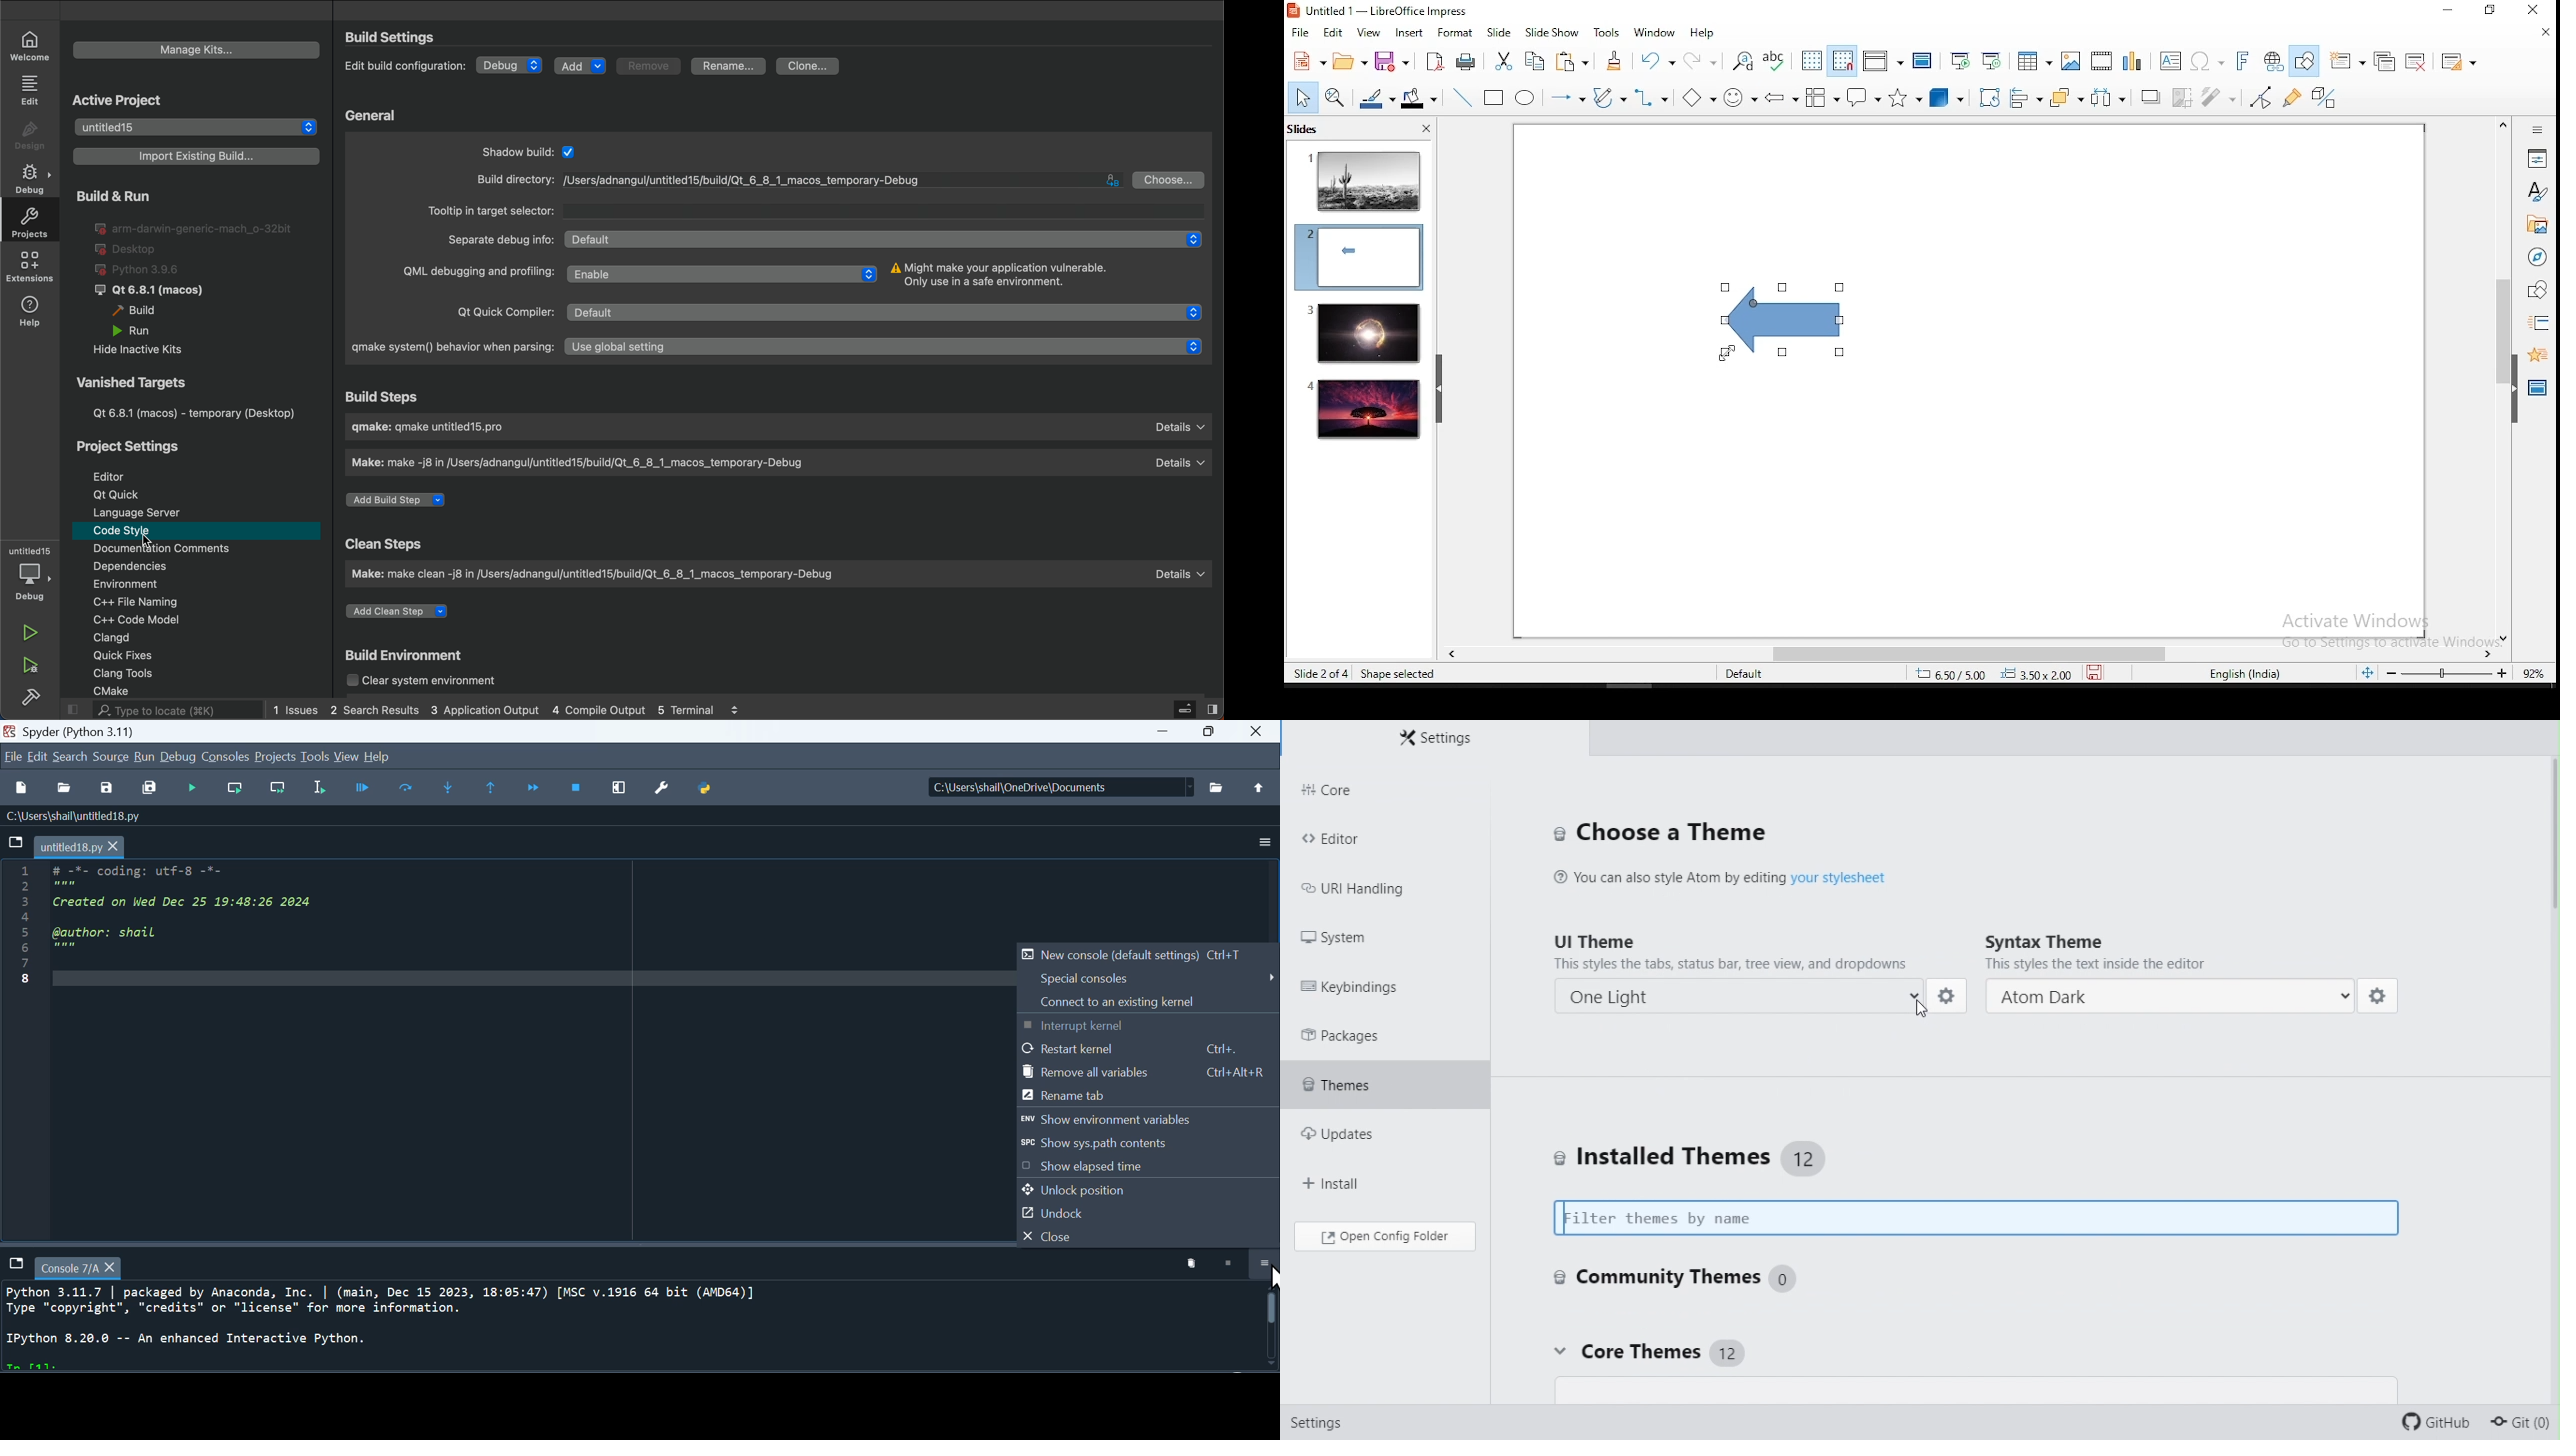  What do you see at coordinates (1148, 1097) in the screenshot?
I see `rename tab` at bounding box center [1148, 1097].